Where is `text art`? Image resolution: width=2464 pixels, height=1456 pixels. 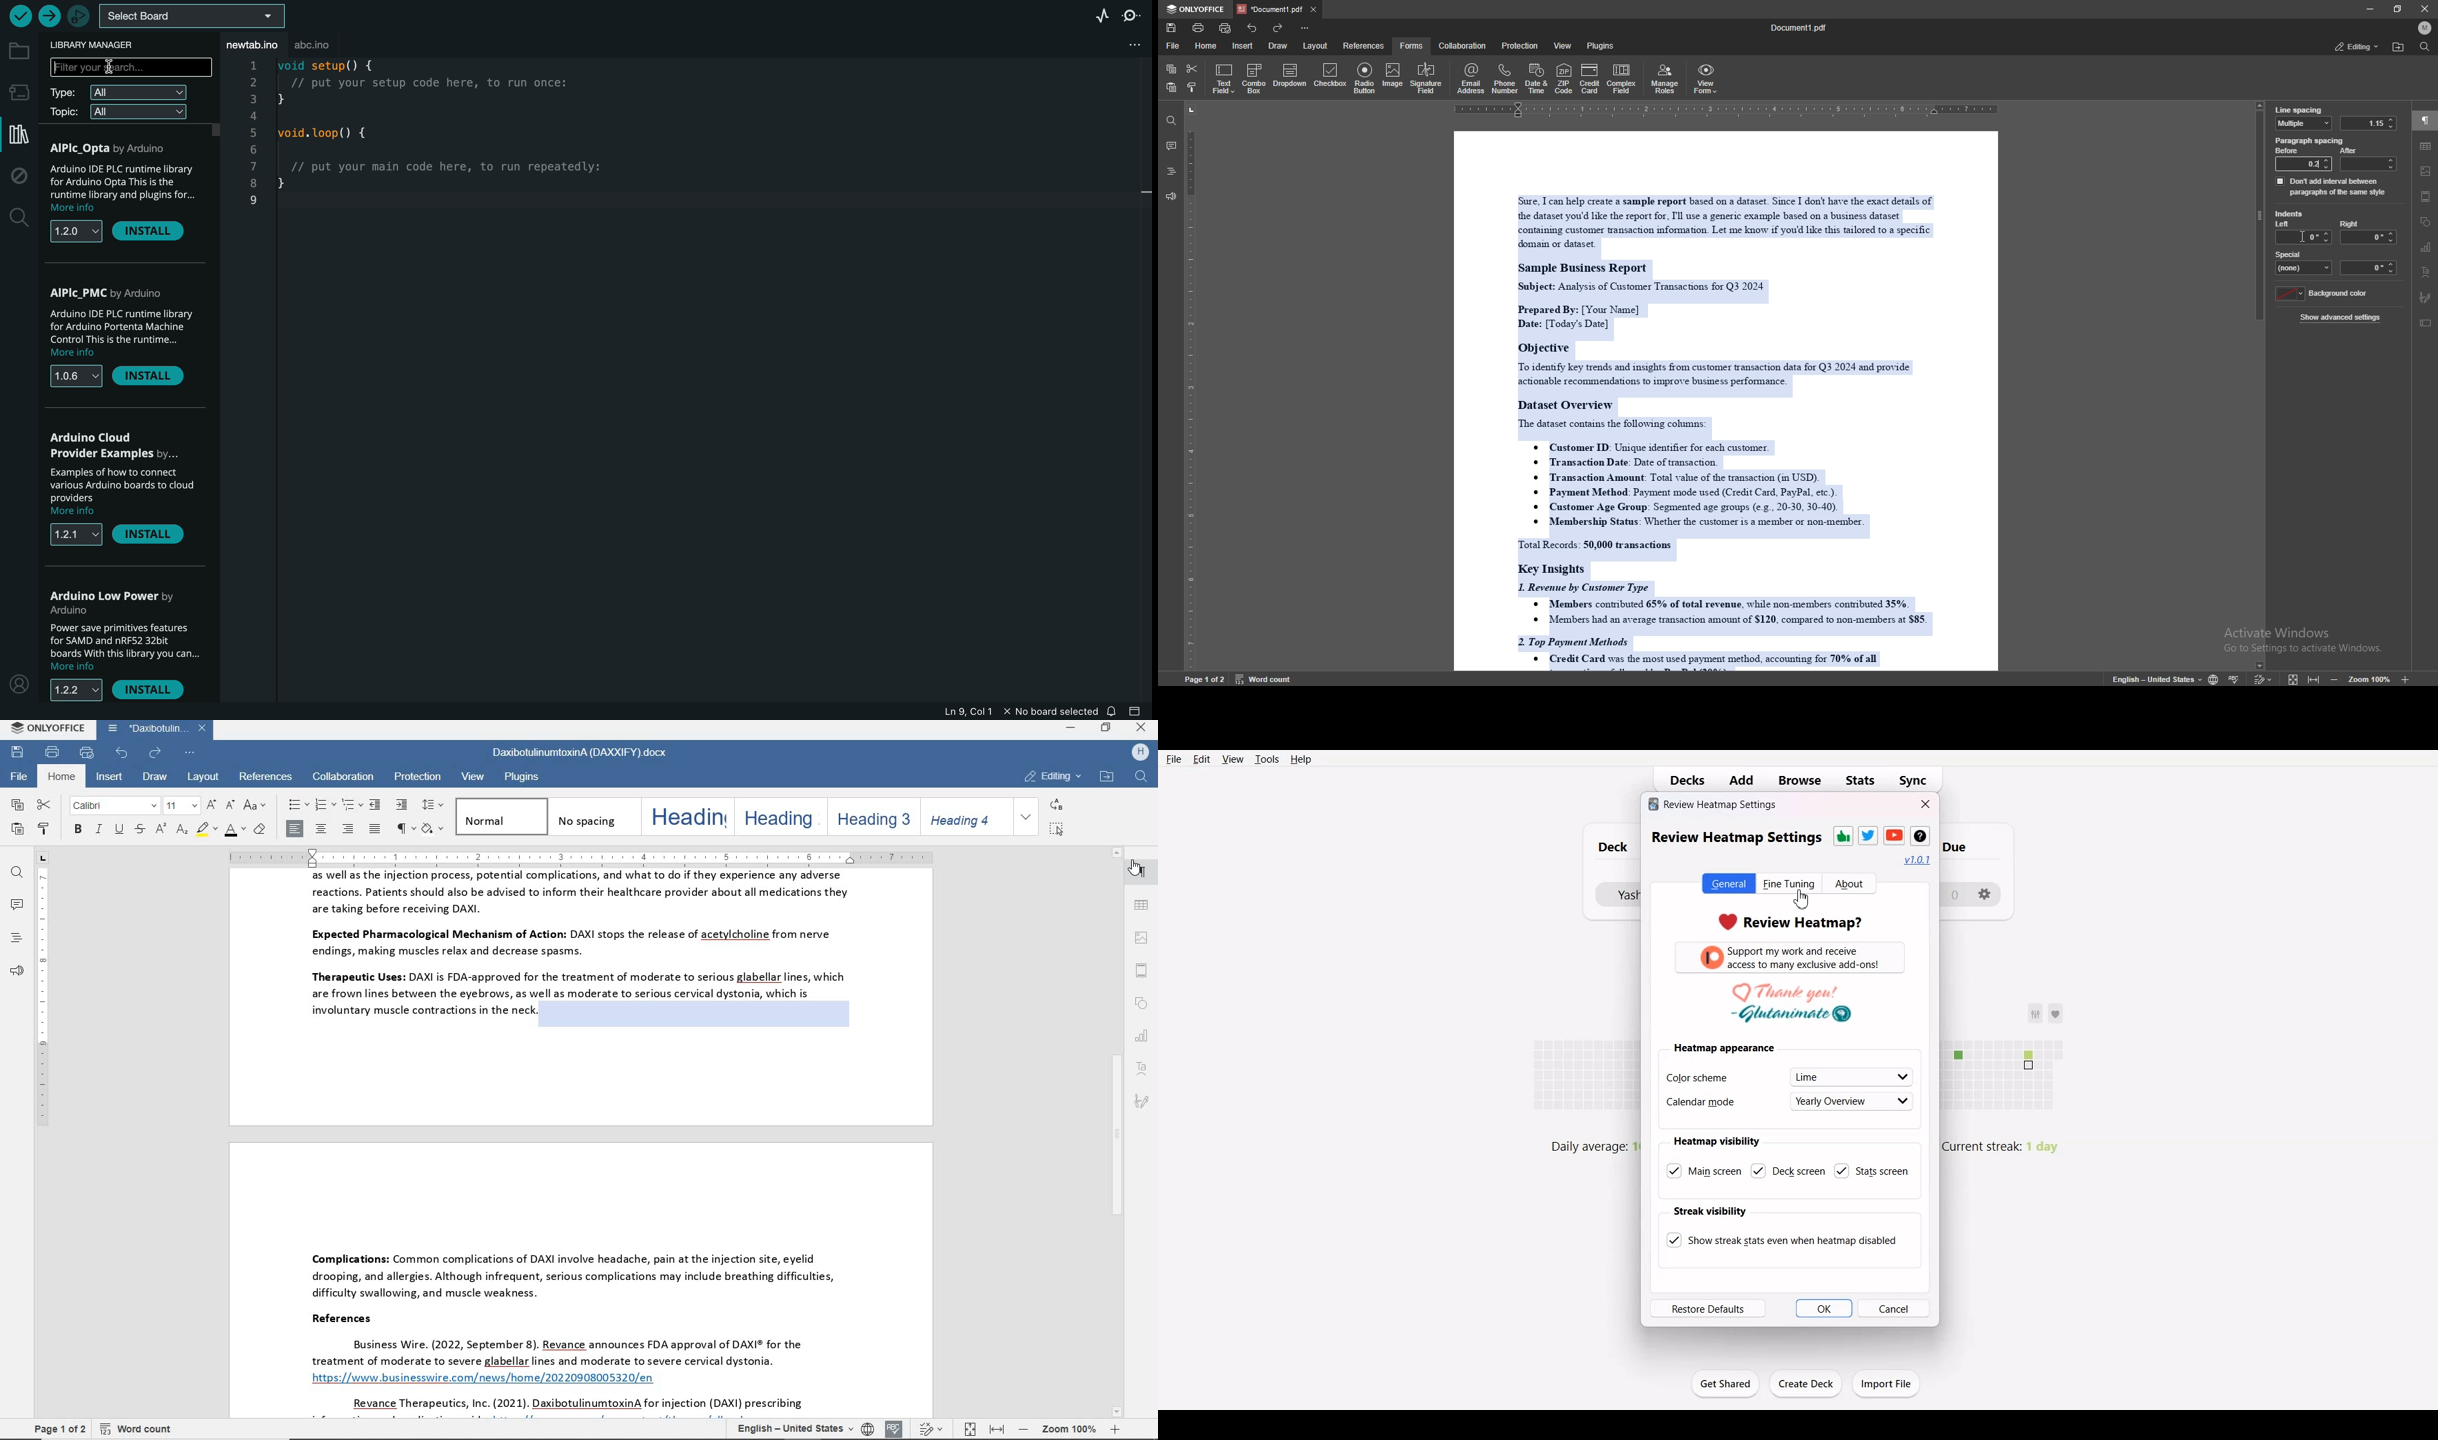
text art is located at coordinates (1143, 1070).